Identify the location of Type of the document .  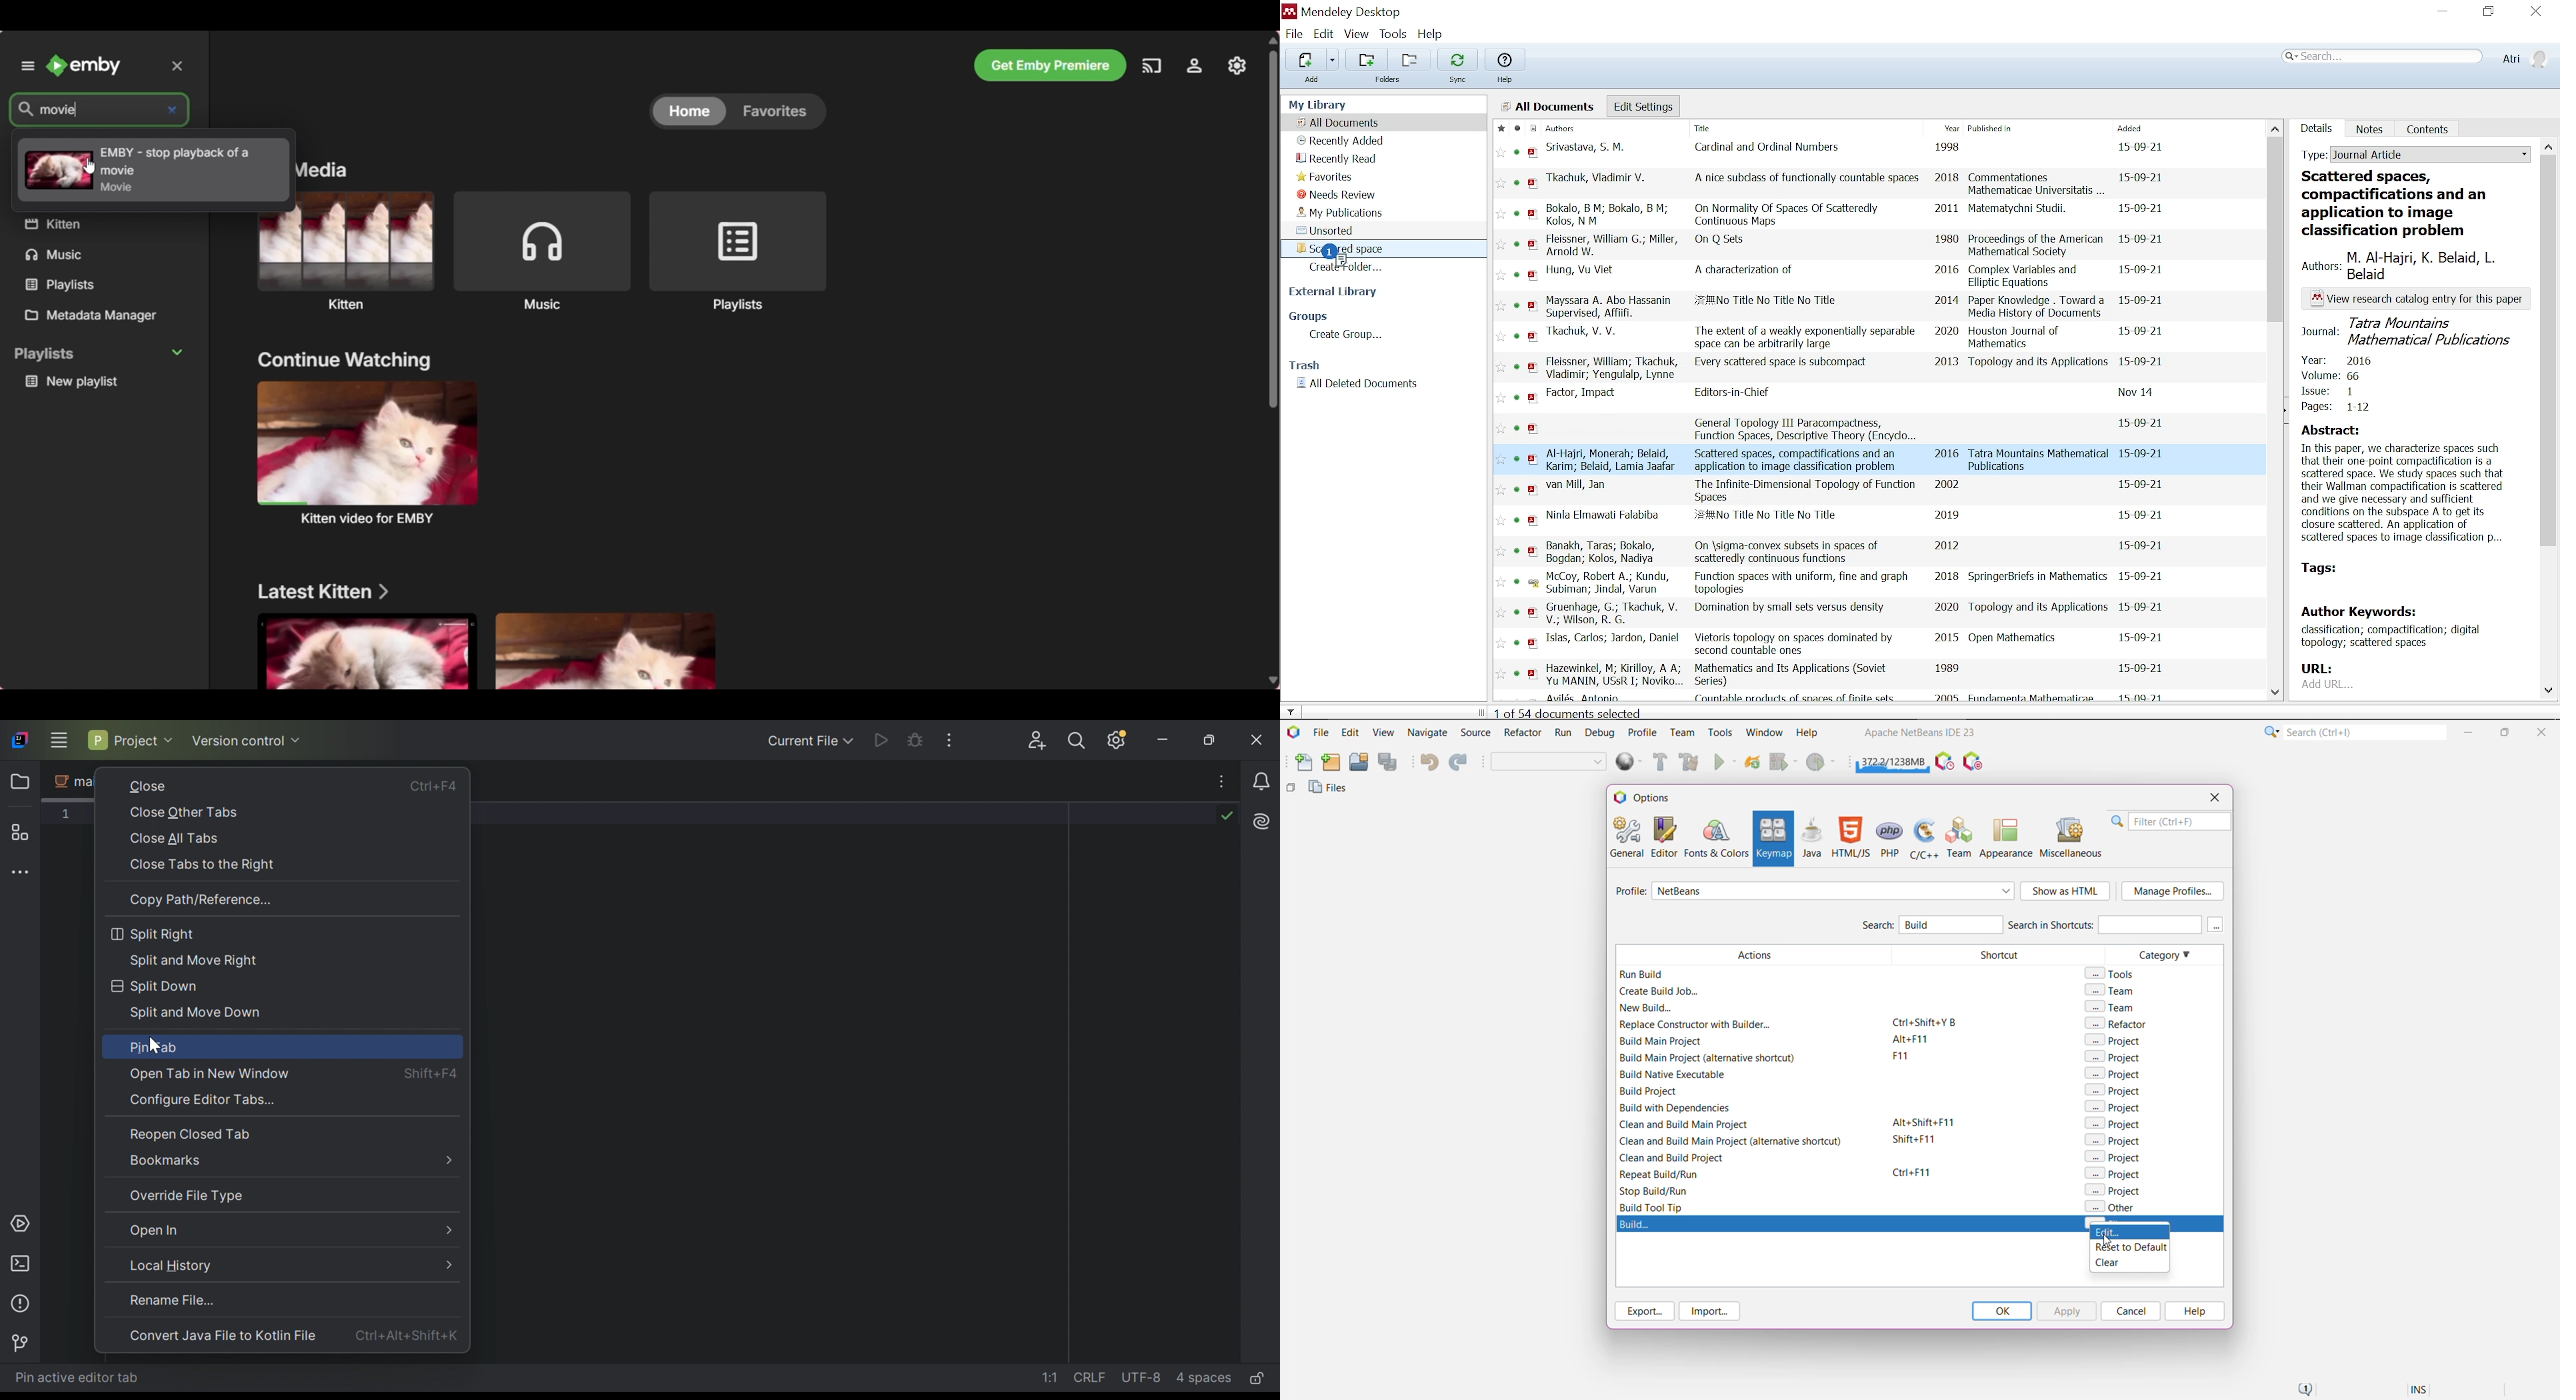
(2549, 147).